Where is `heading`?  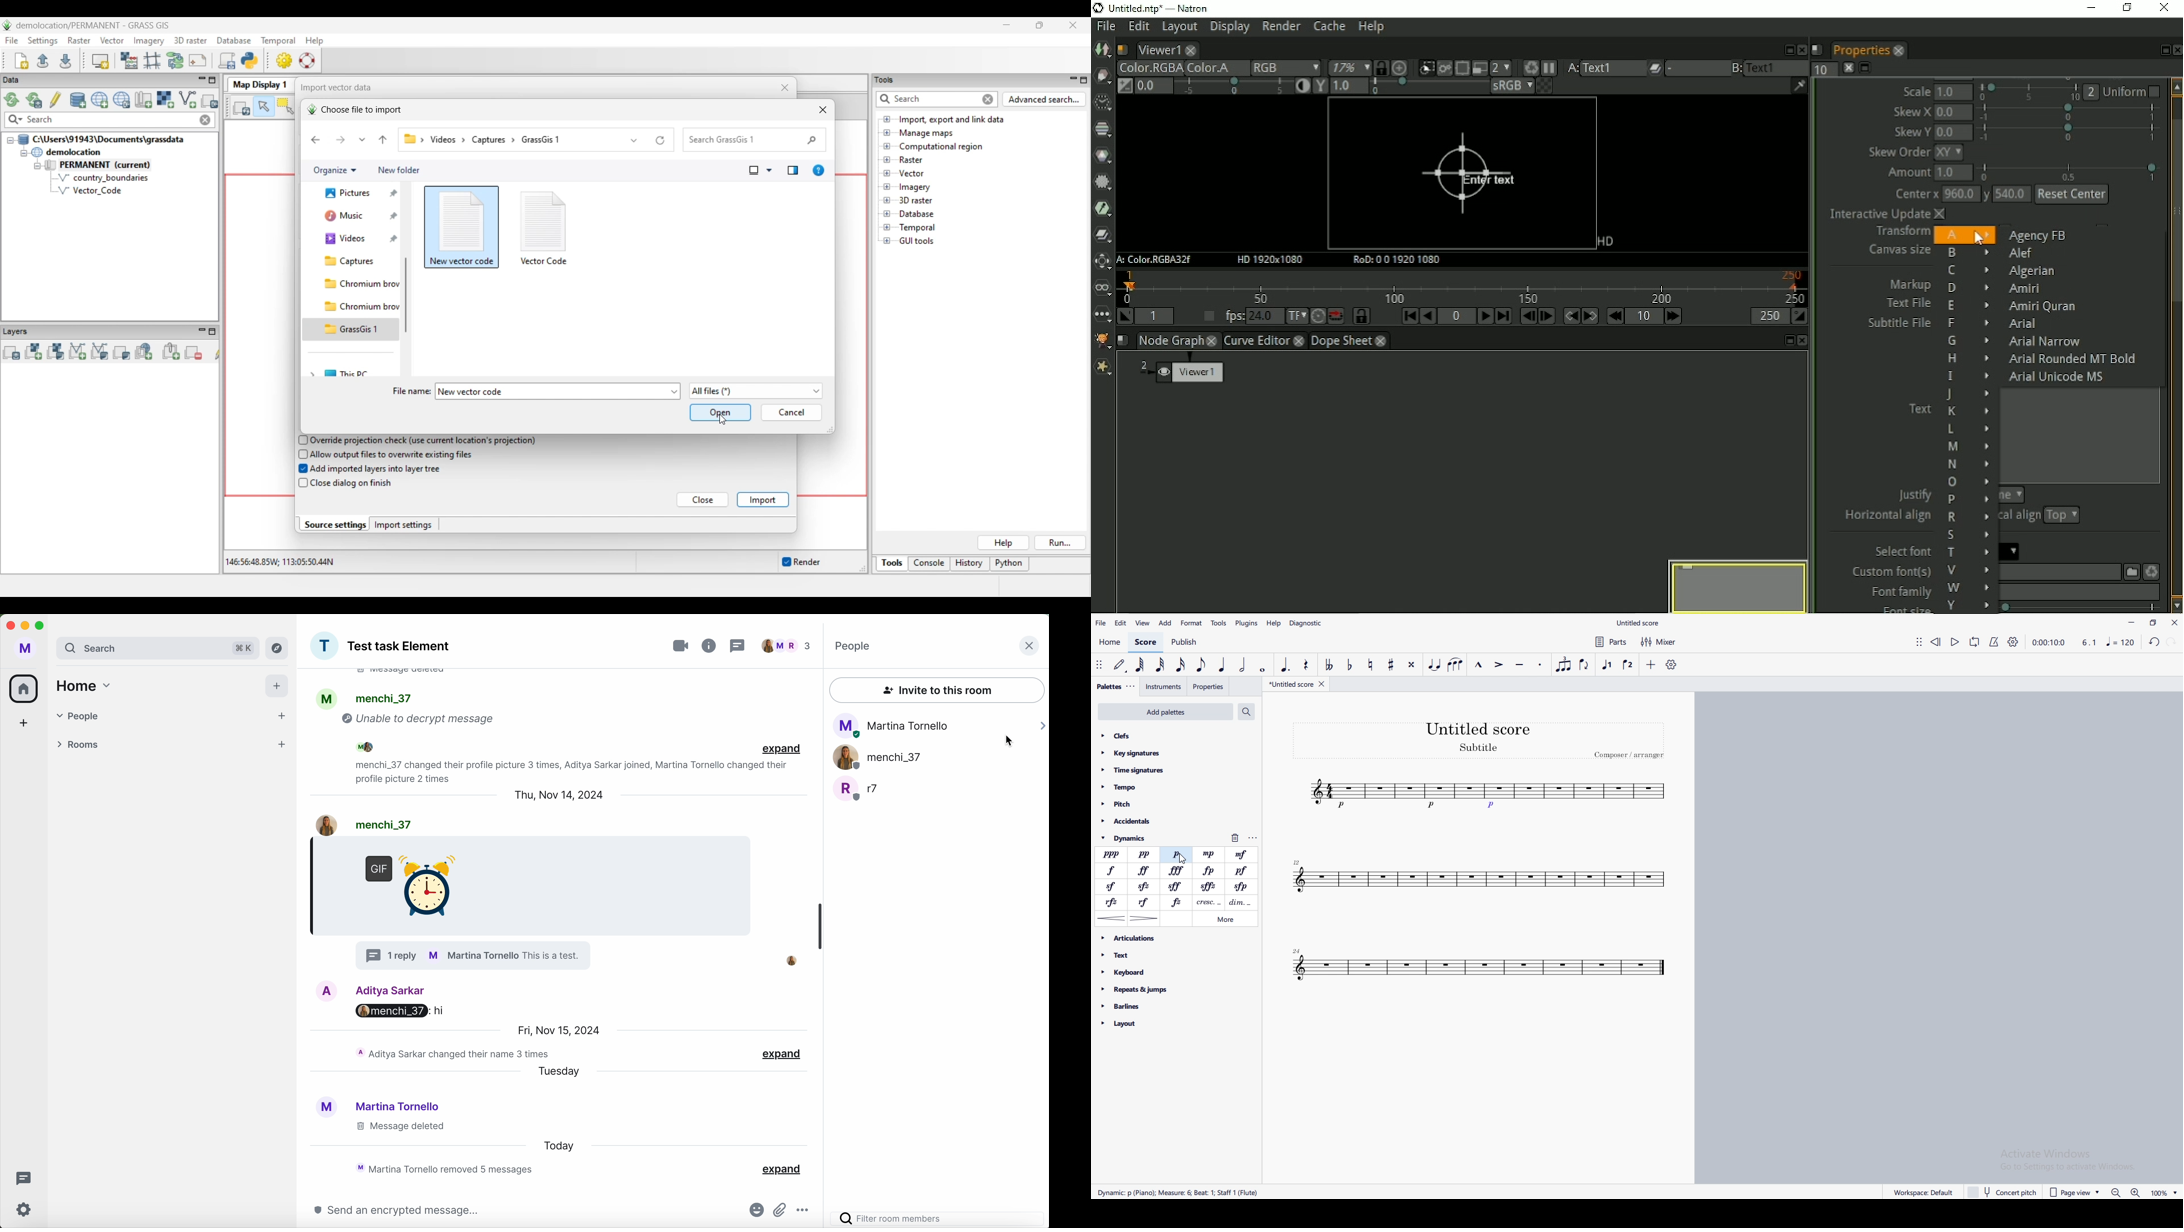
heading is located at coordinates (1479, 740).